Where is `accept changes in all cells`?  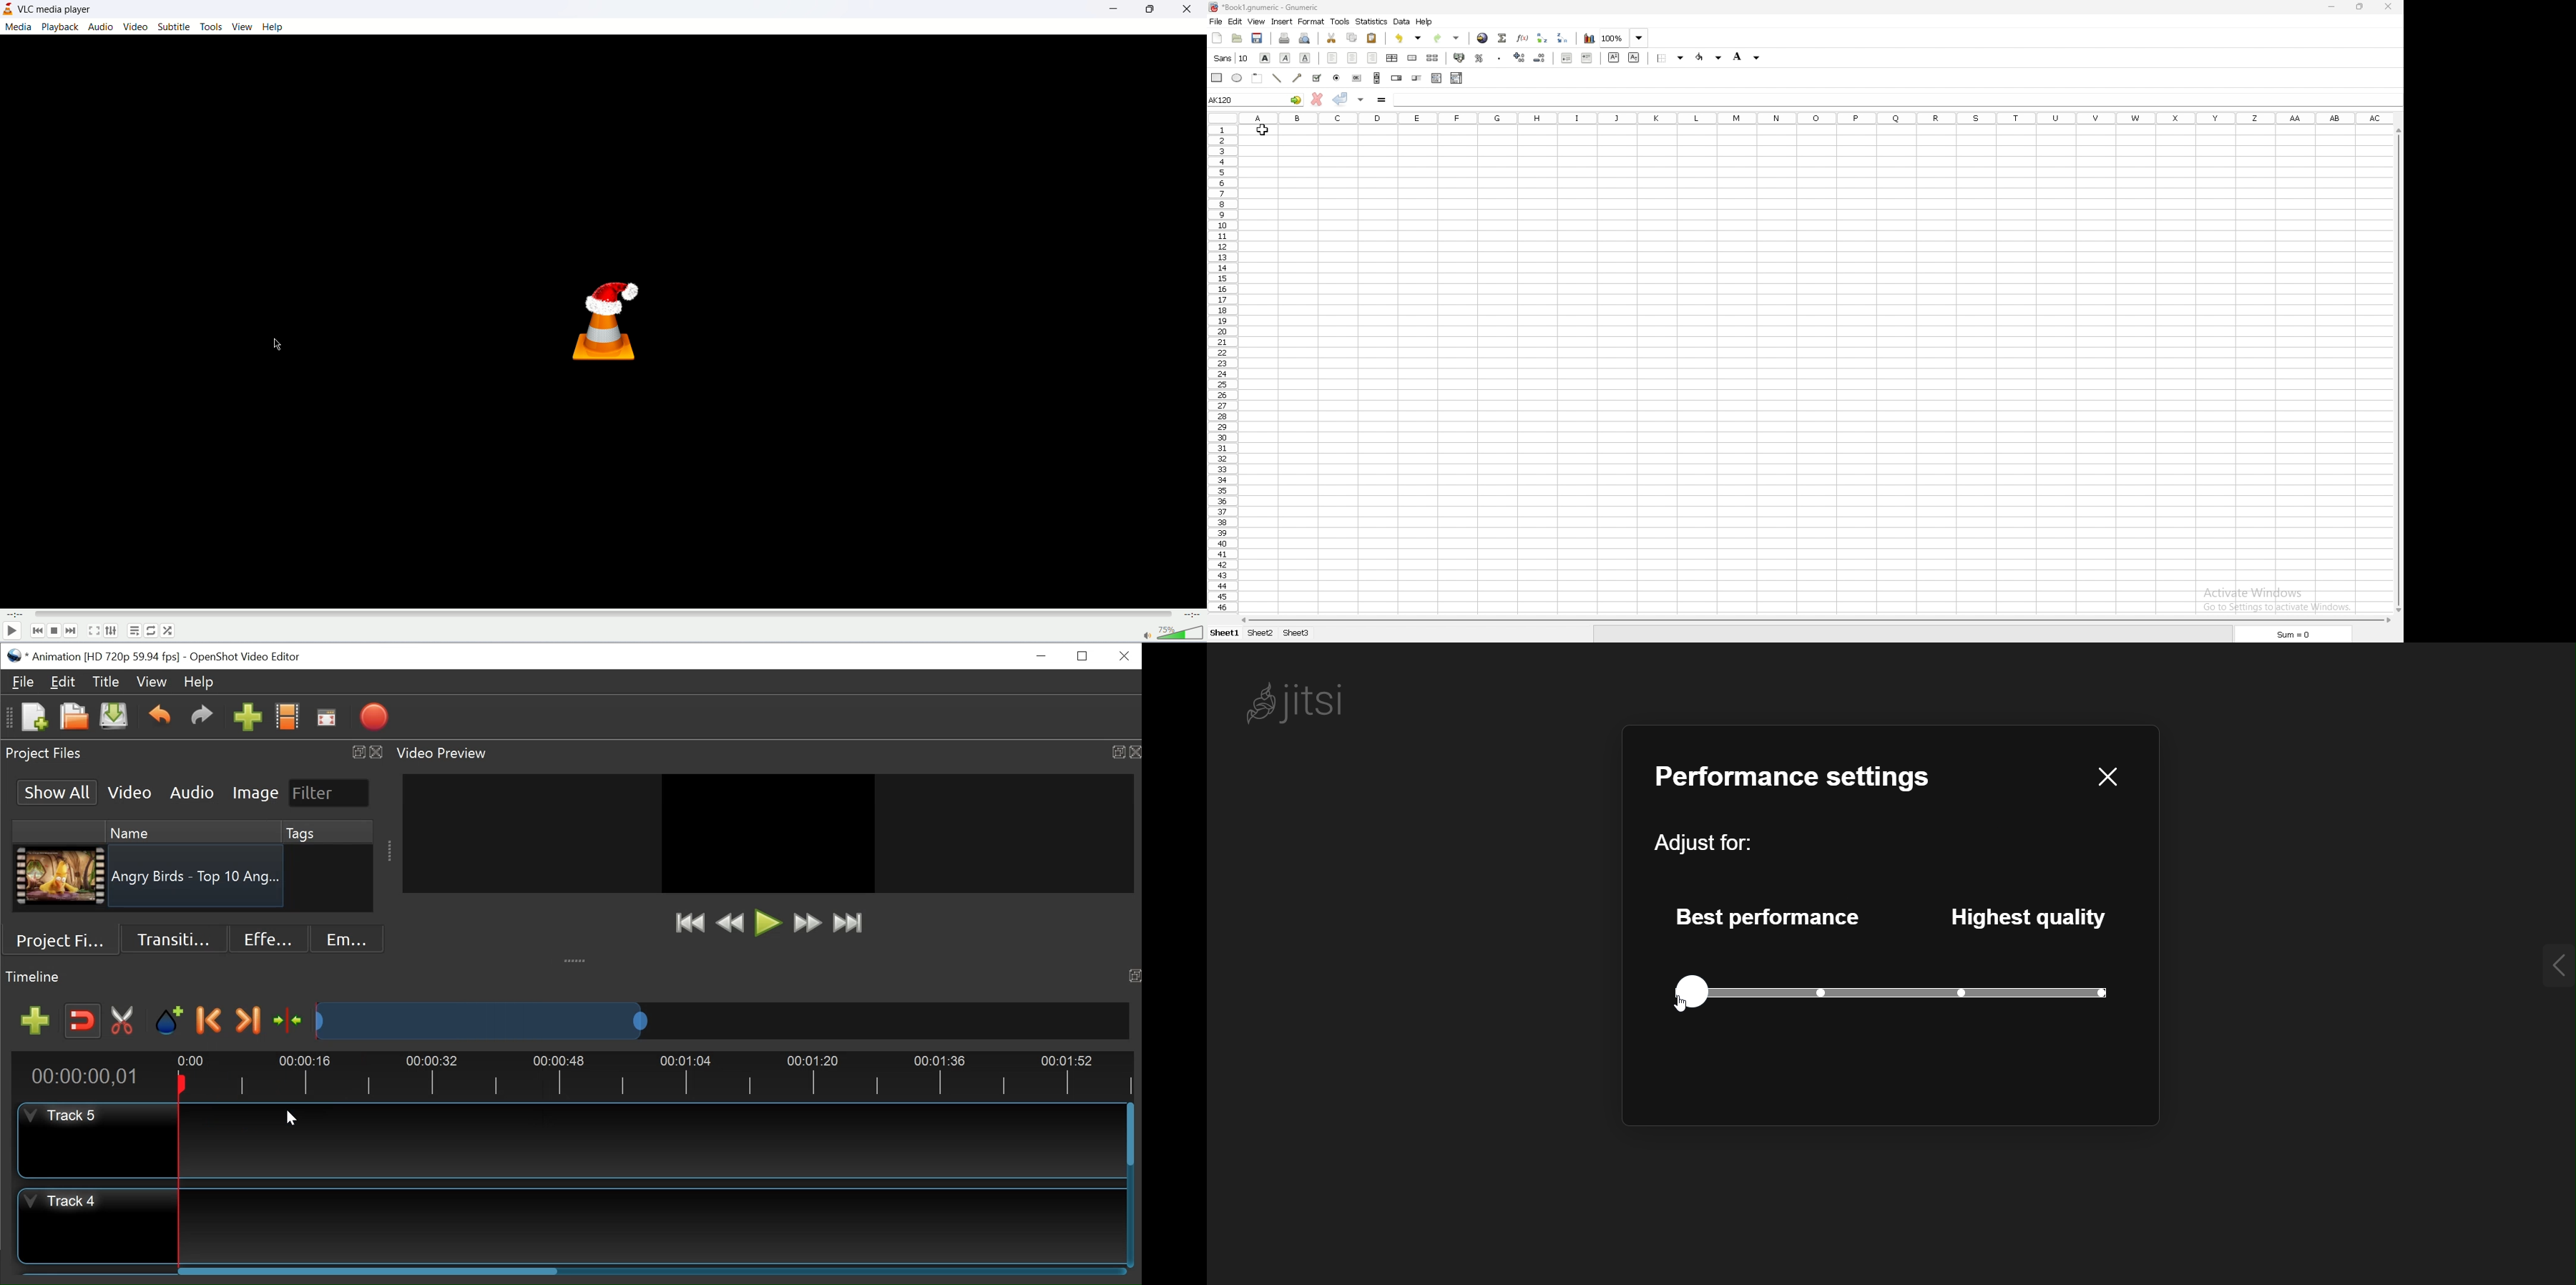 accept changes in all cells is located at coordinates (1361, 99).